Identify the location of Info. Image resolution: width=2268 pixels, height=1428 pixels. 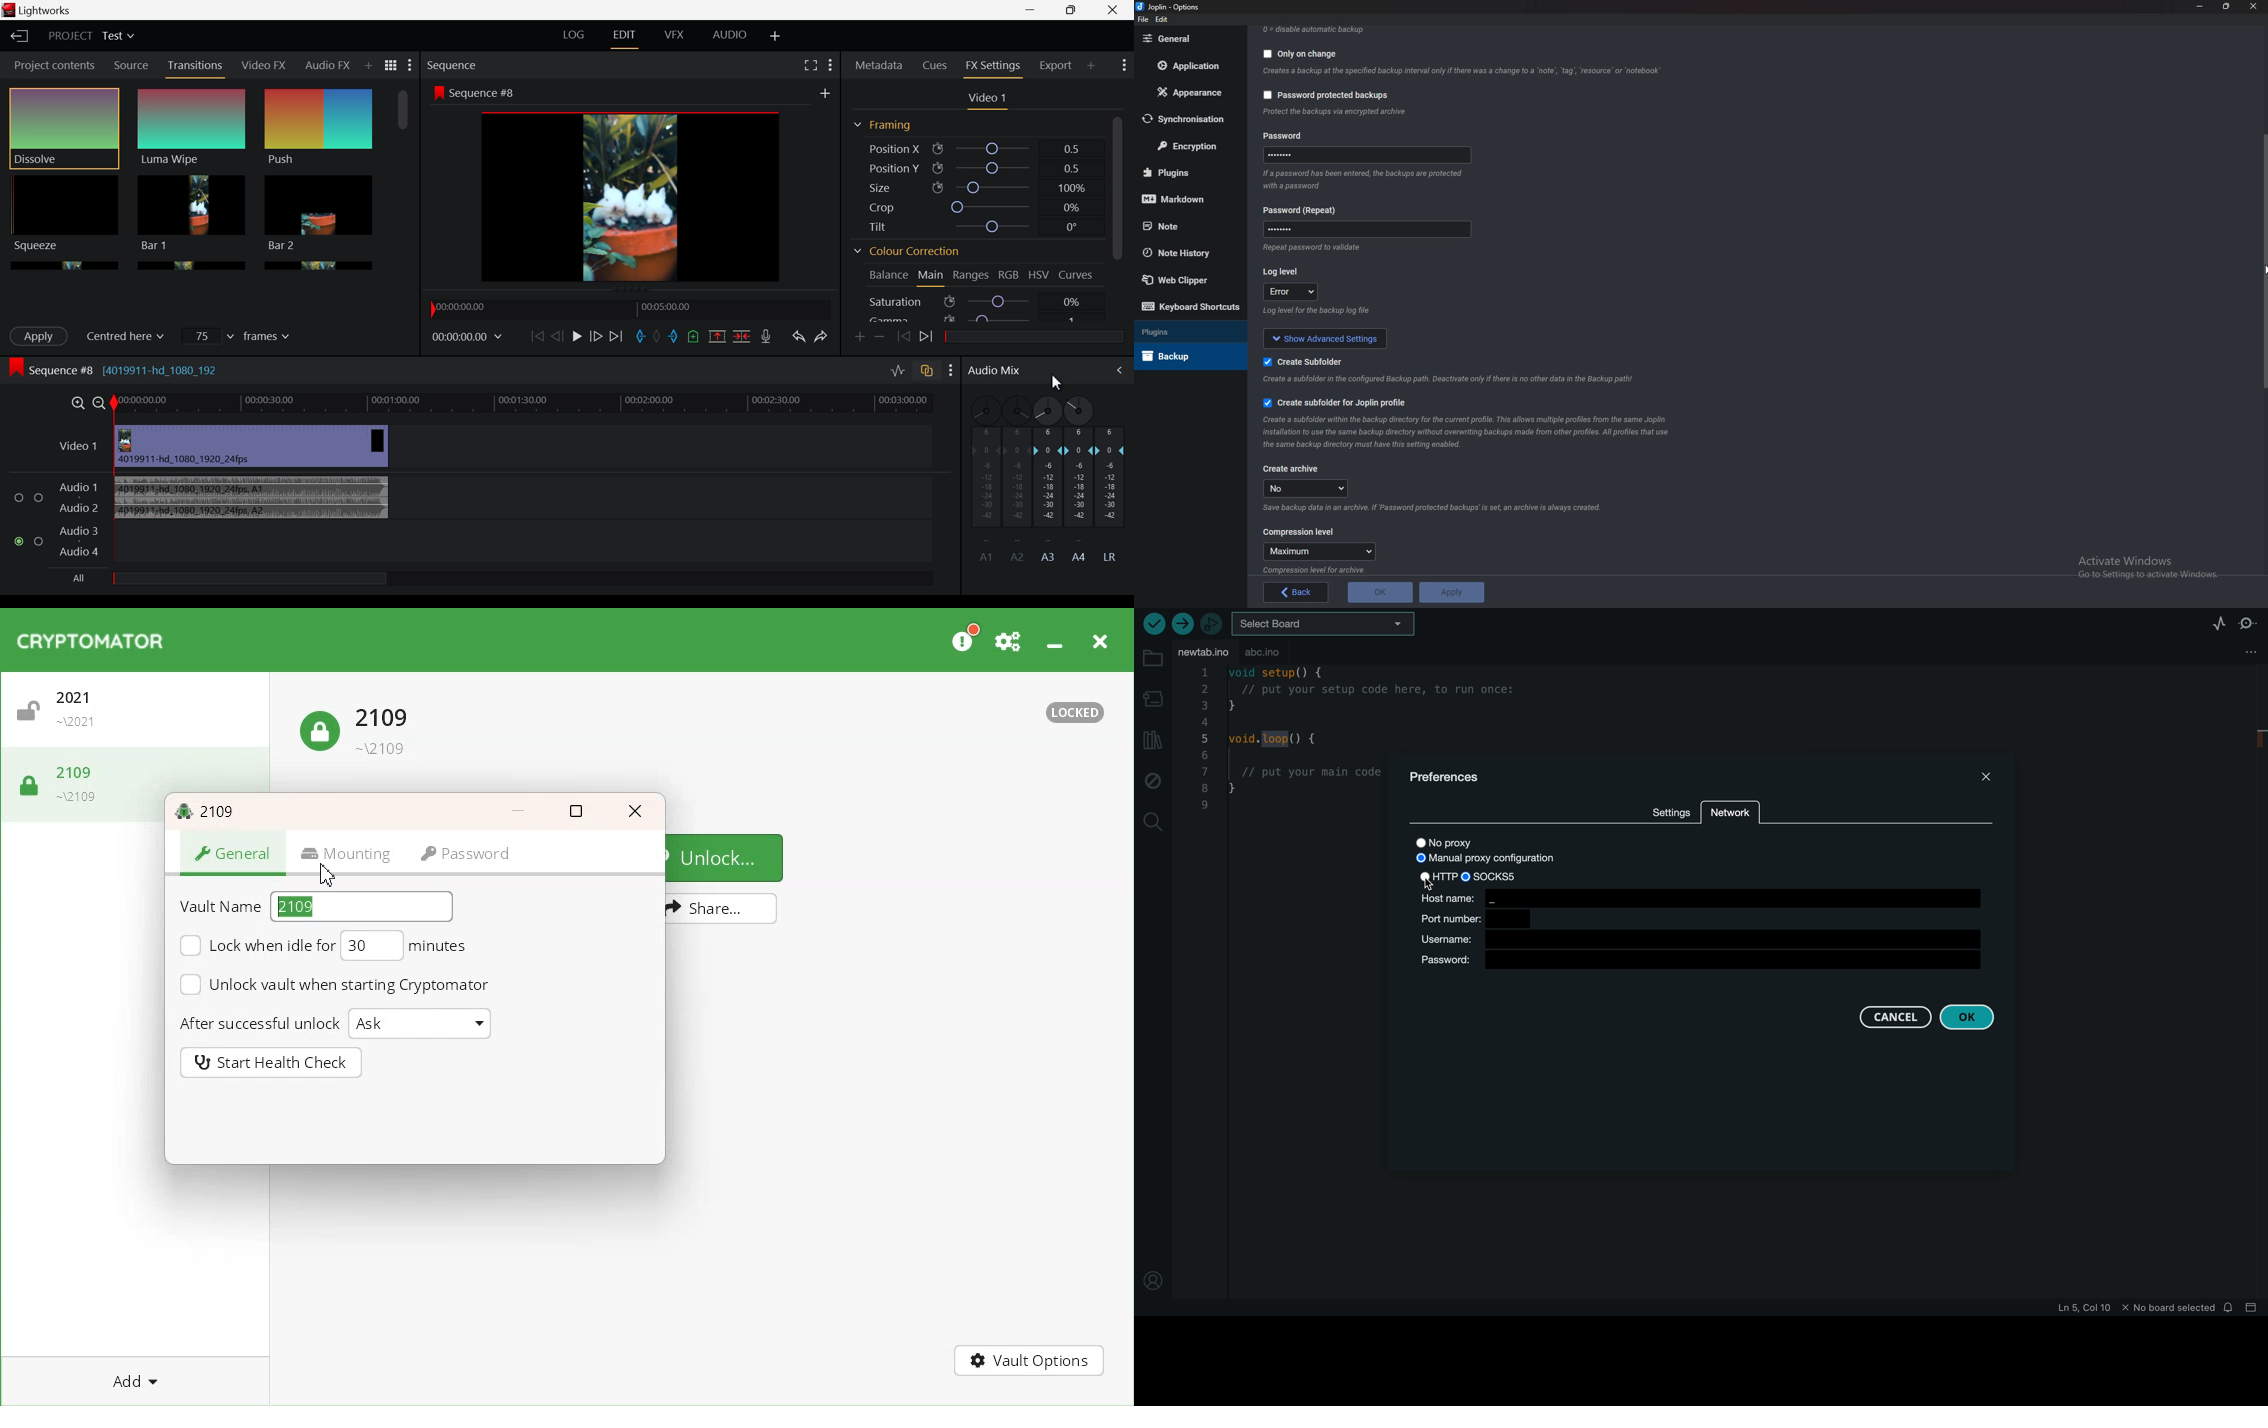
(1439, 509).